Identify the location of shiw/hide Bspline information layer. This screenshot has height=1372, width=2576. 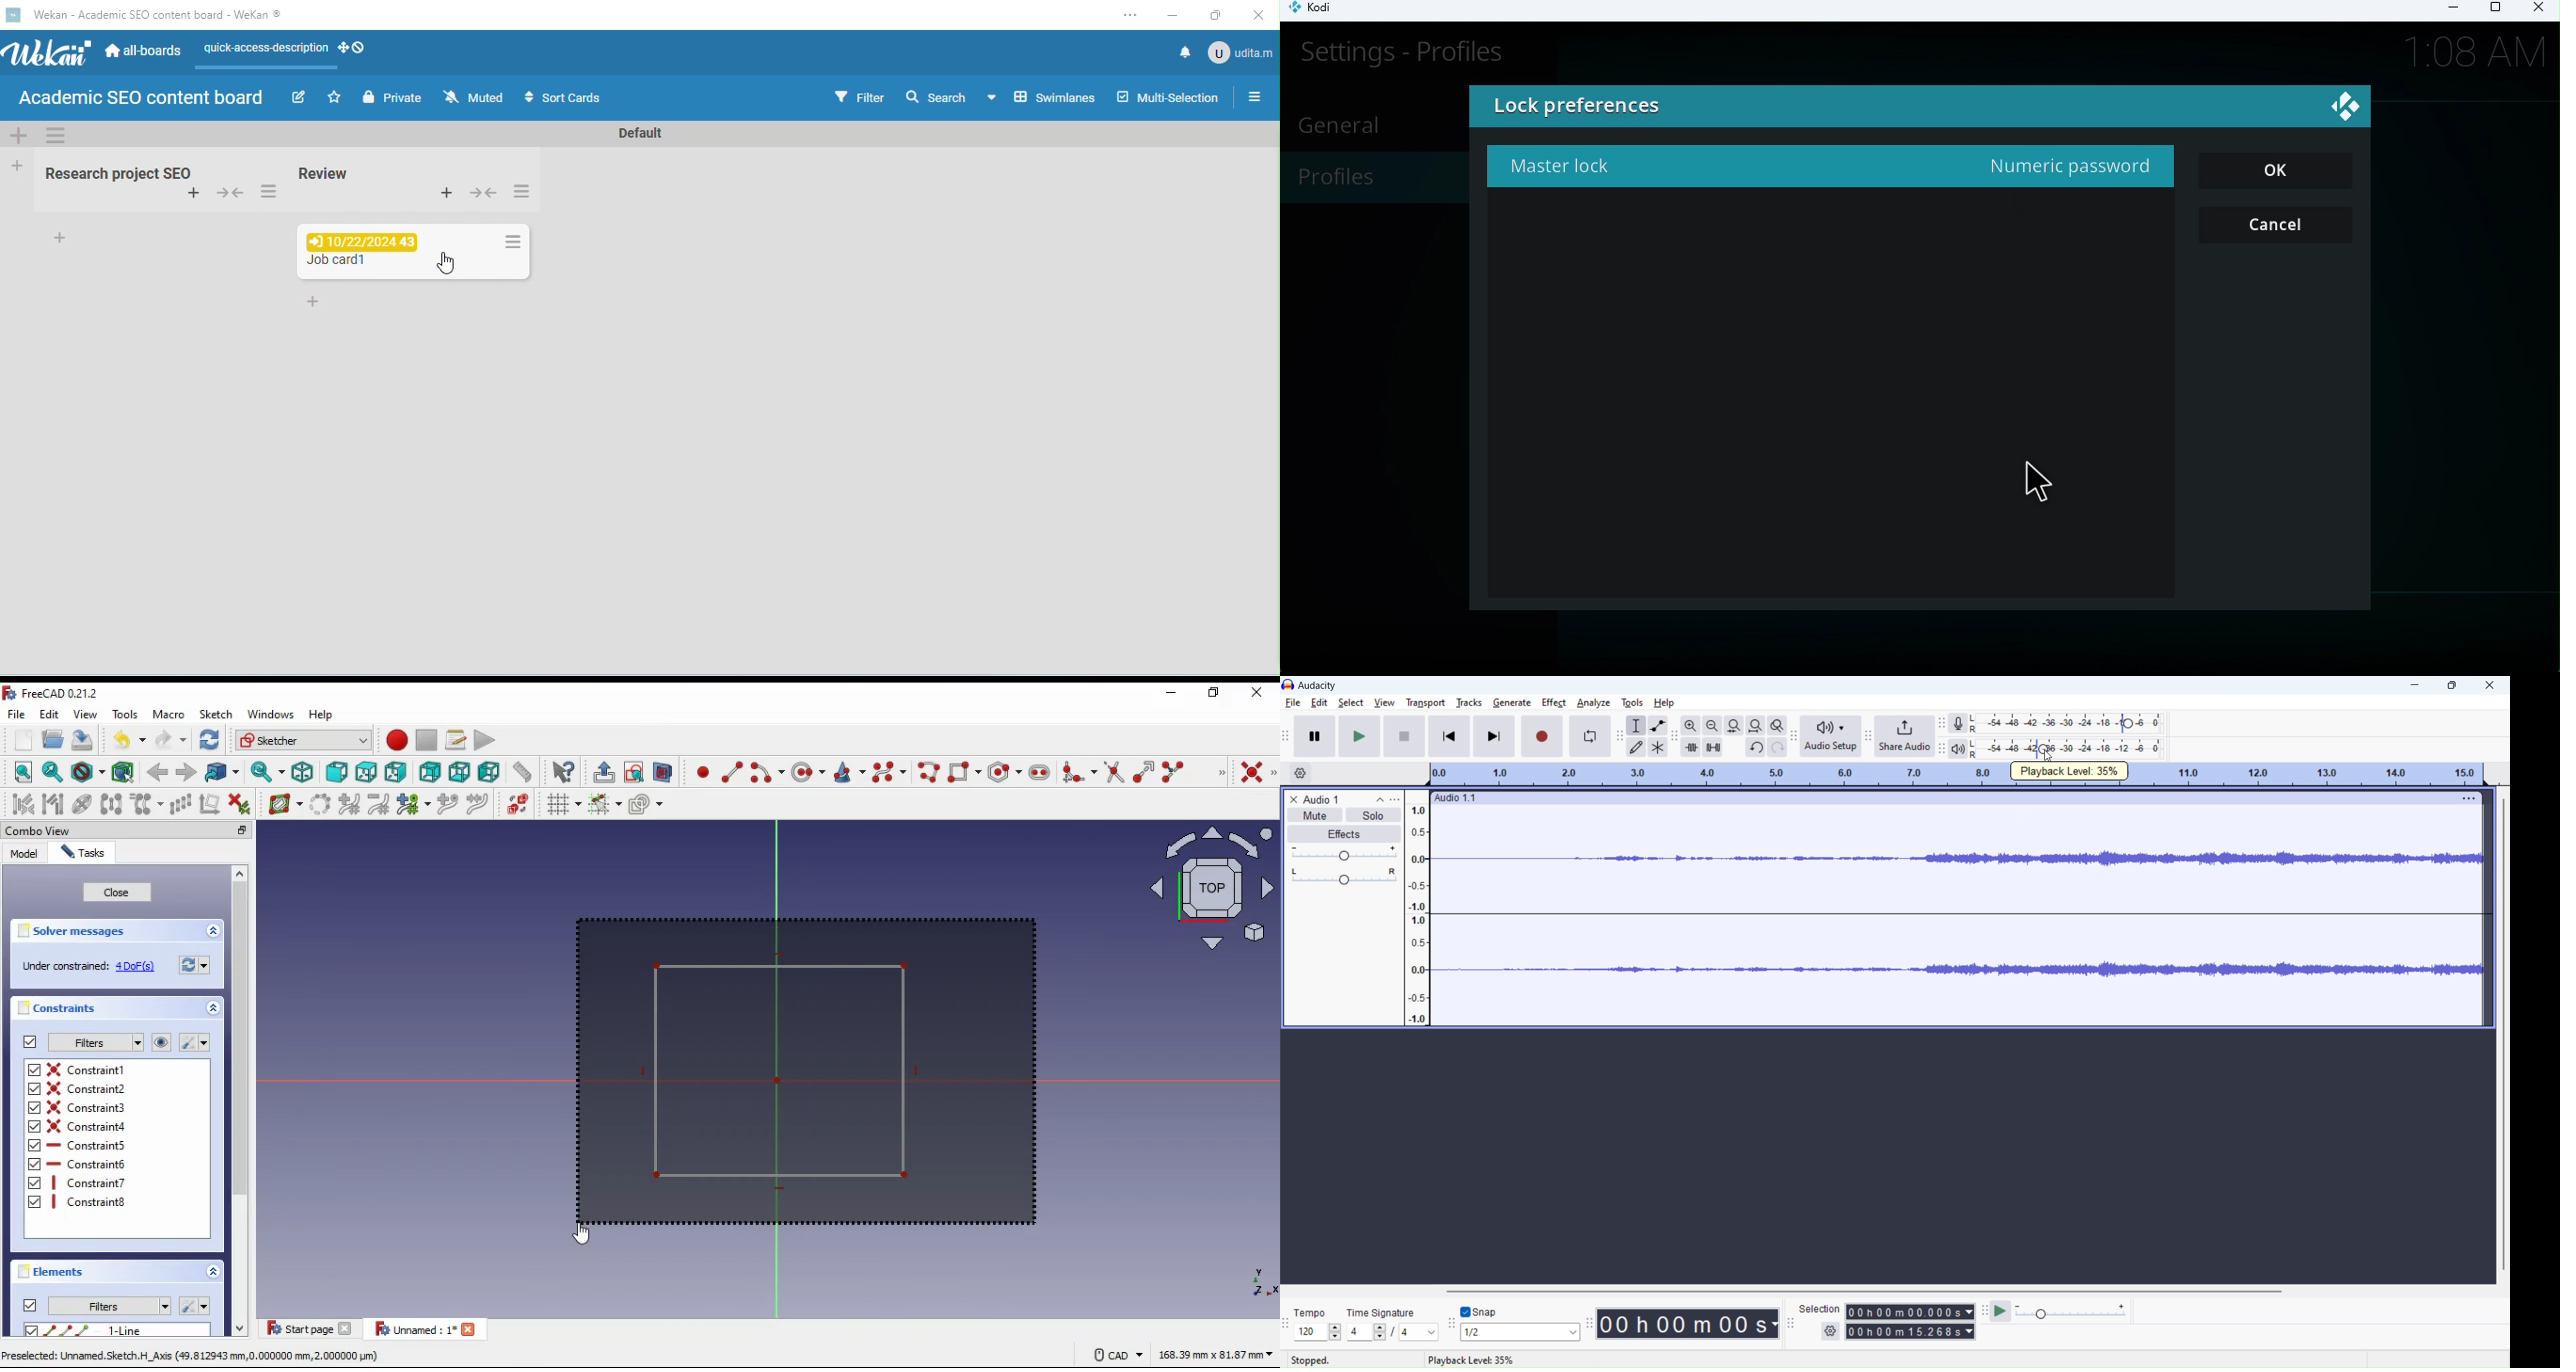
(286, 803).